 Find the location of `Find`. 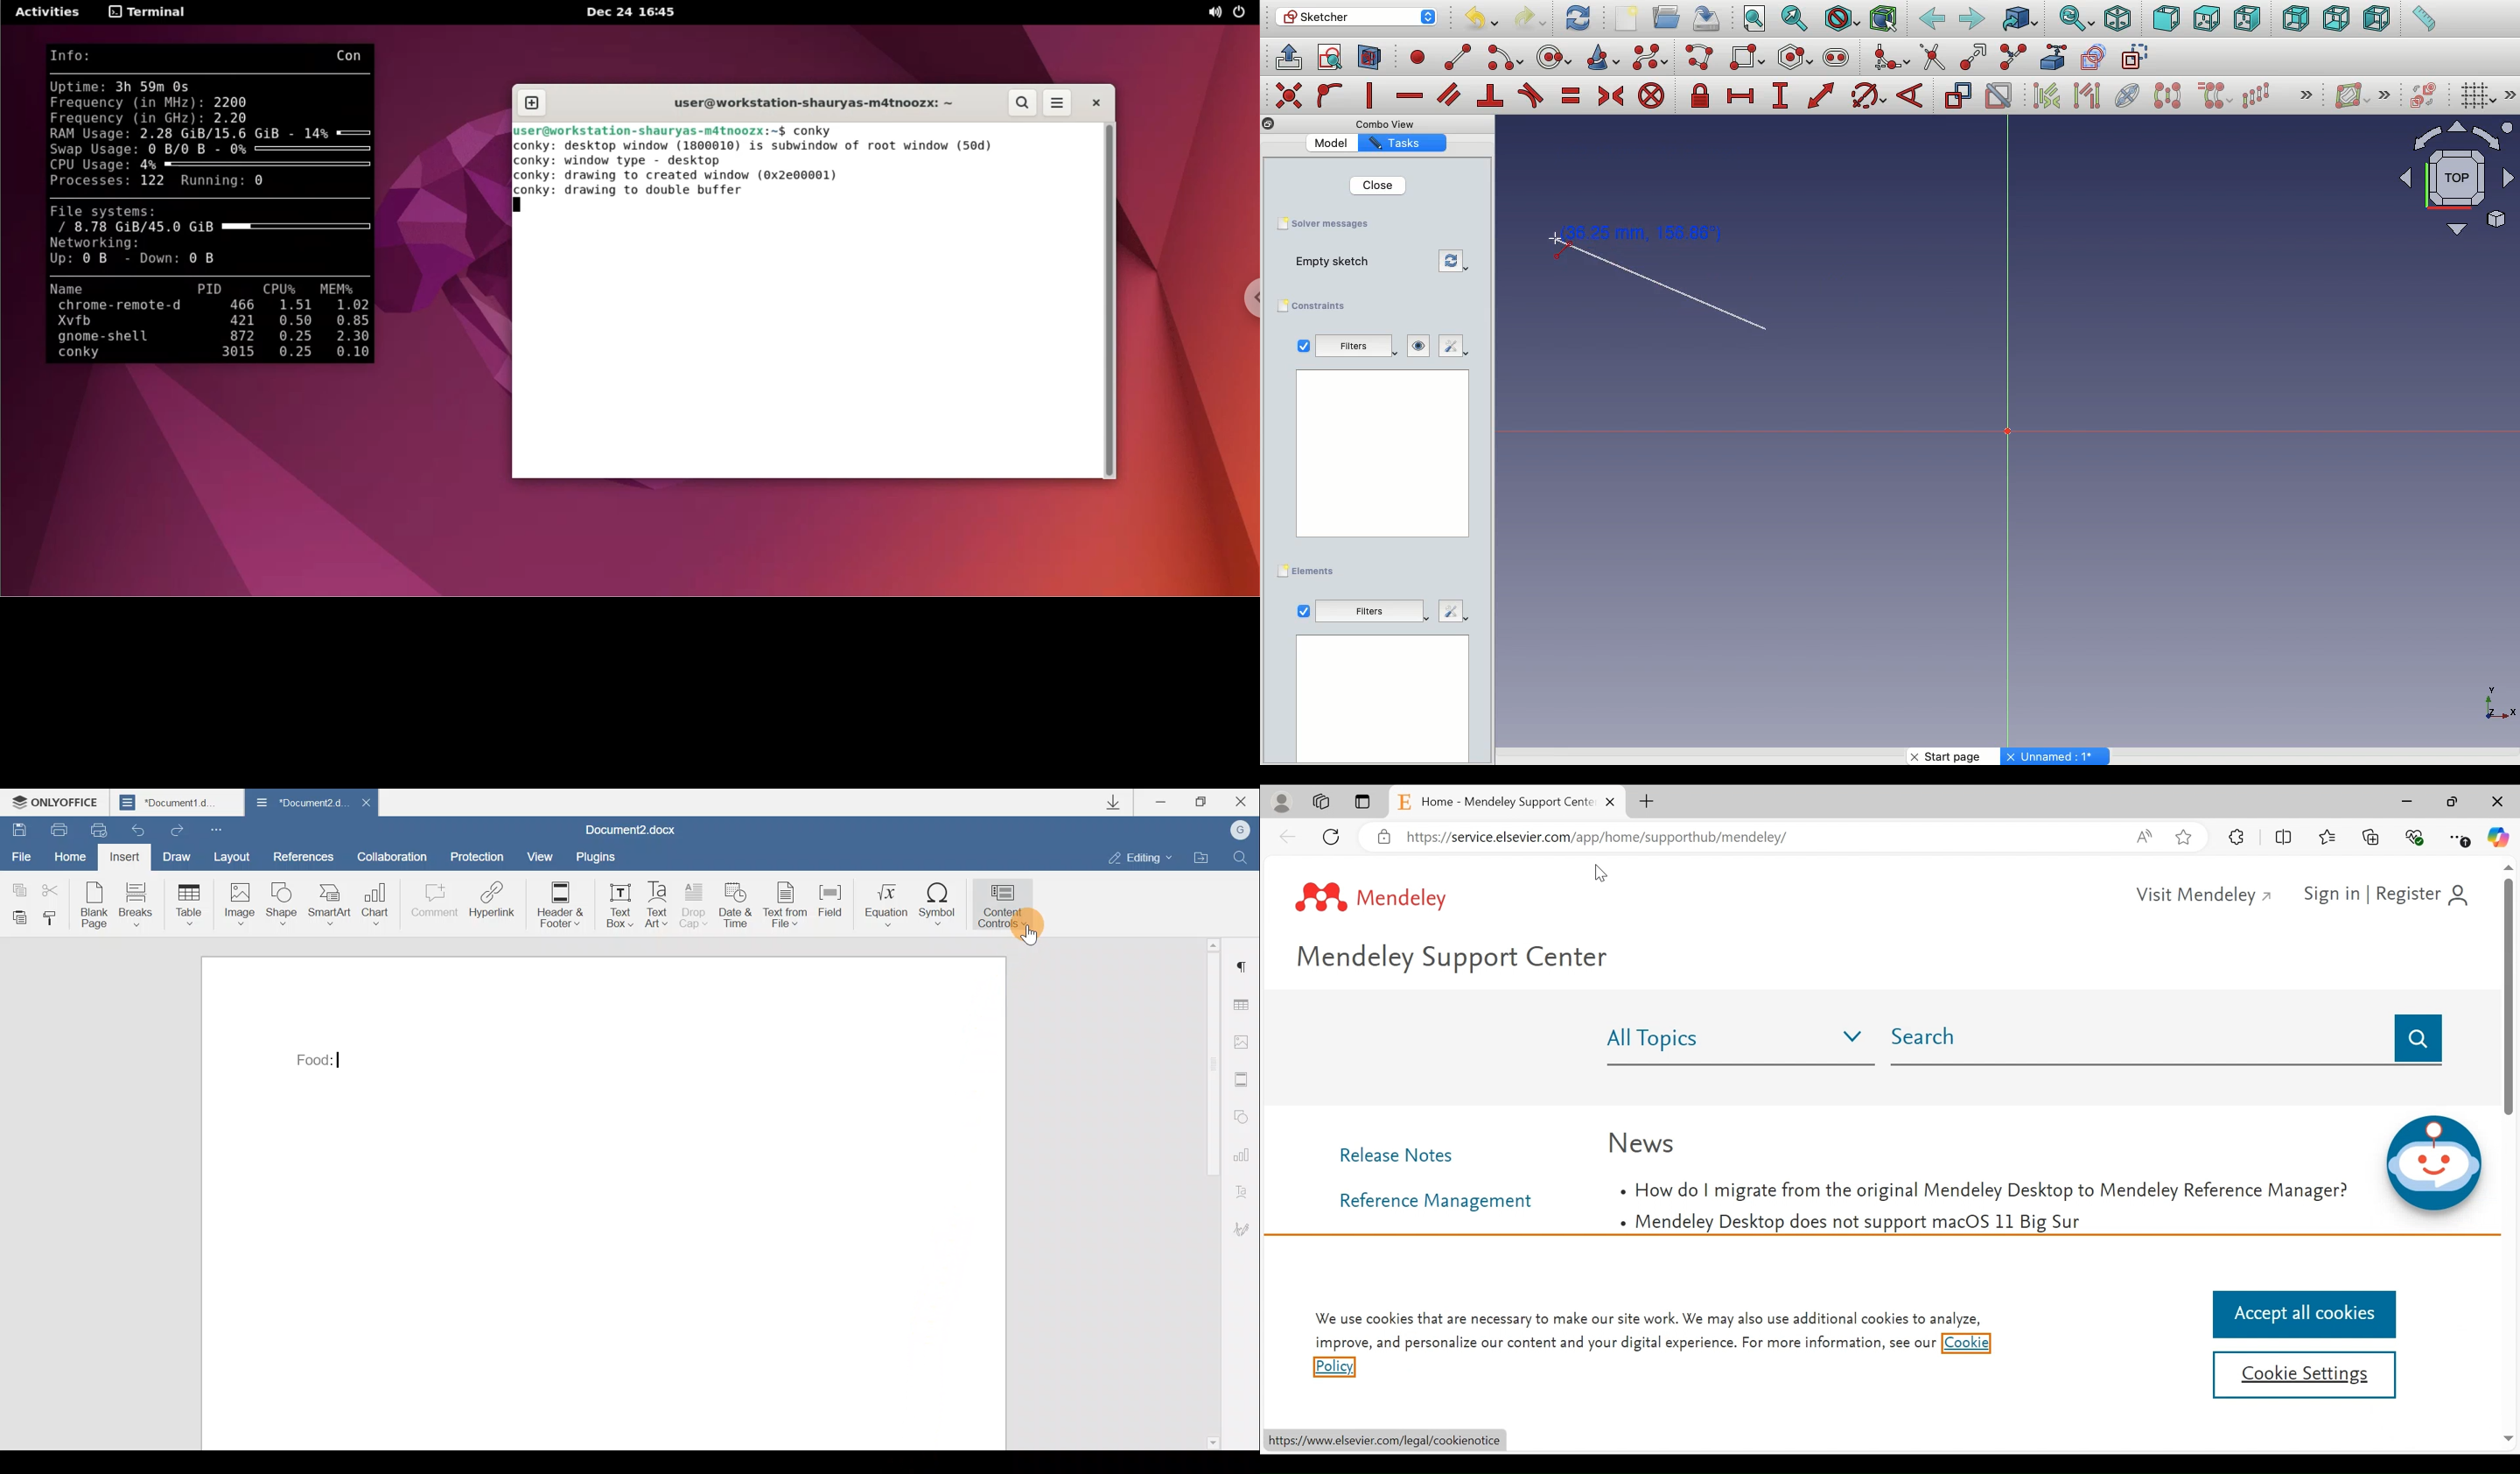

Find is located at coordinates (1241, 857).